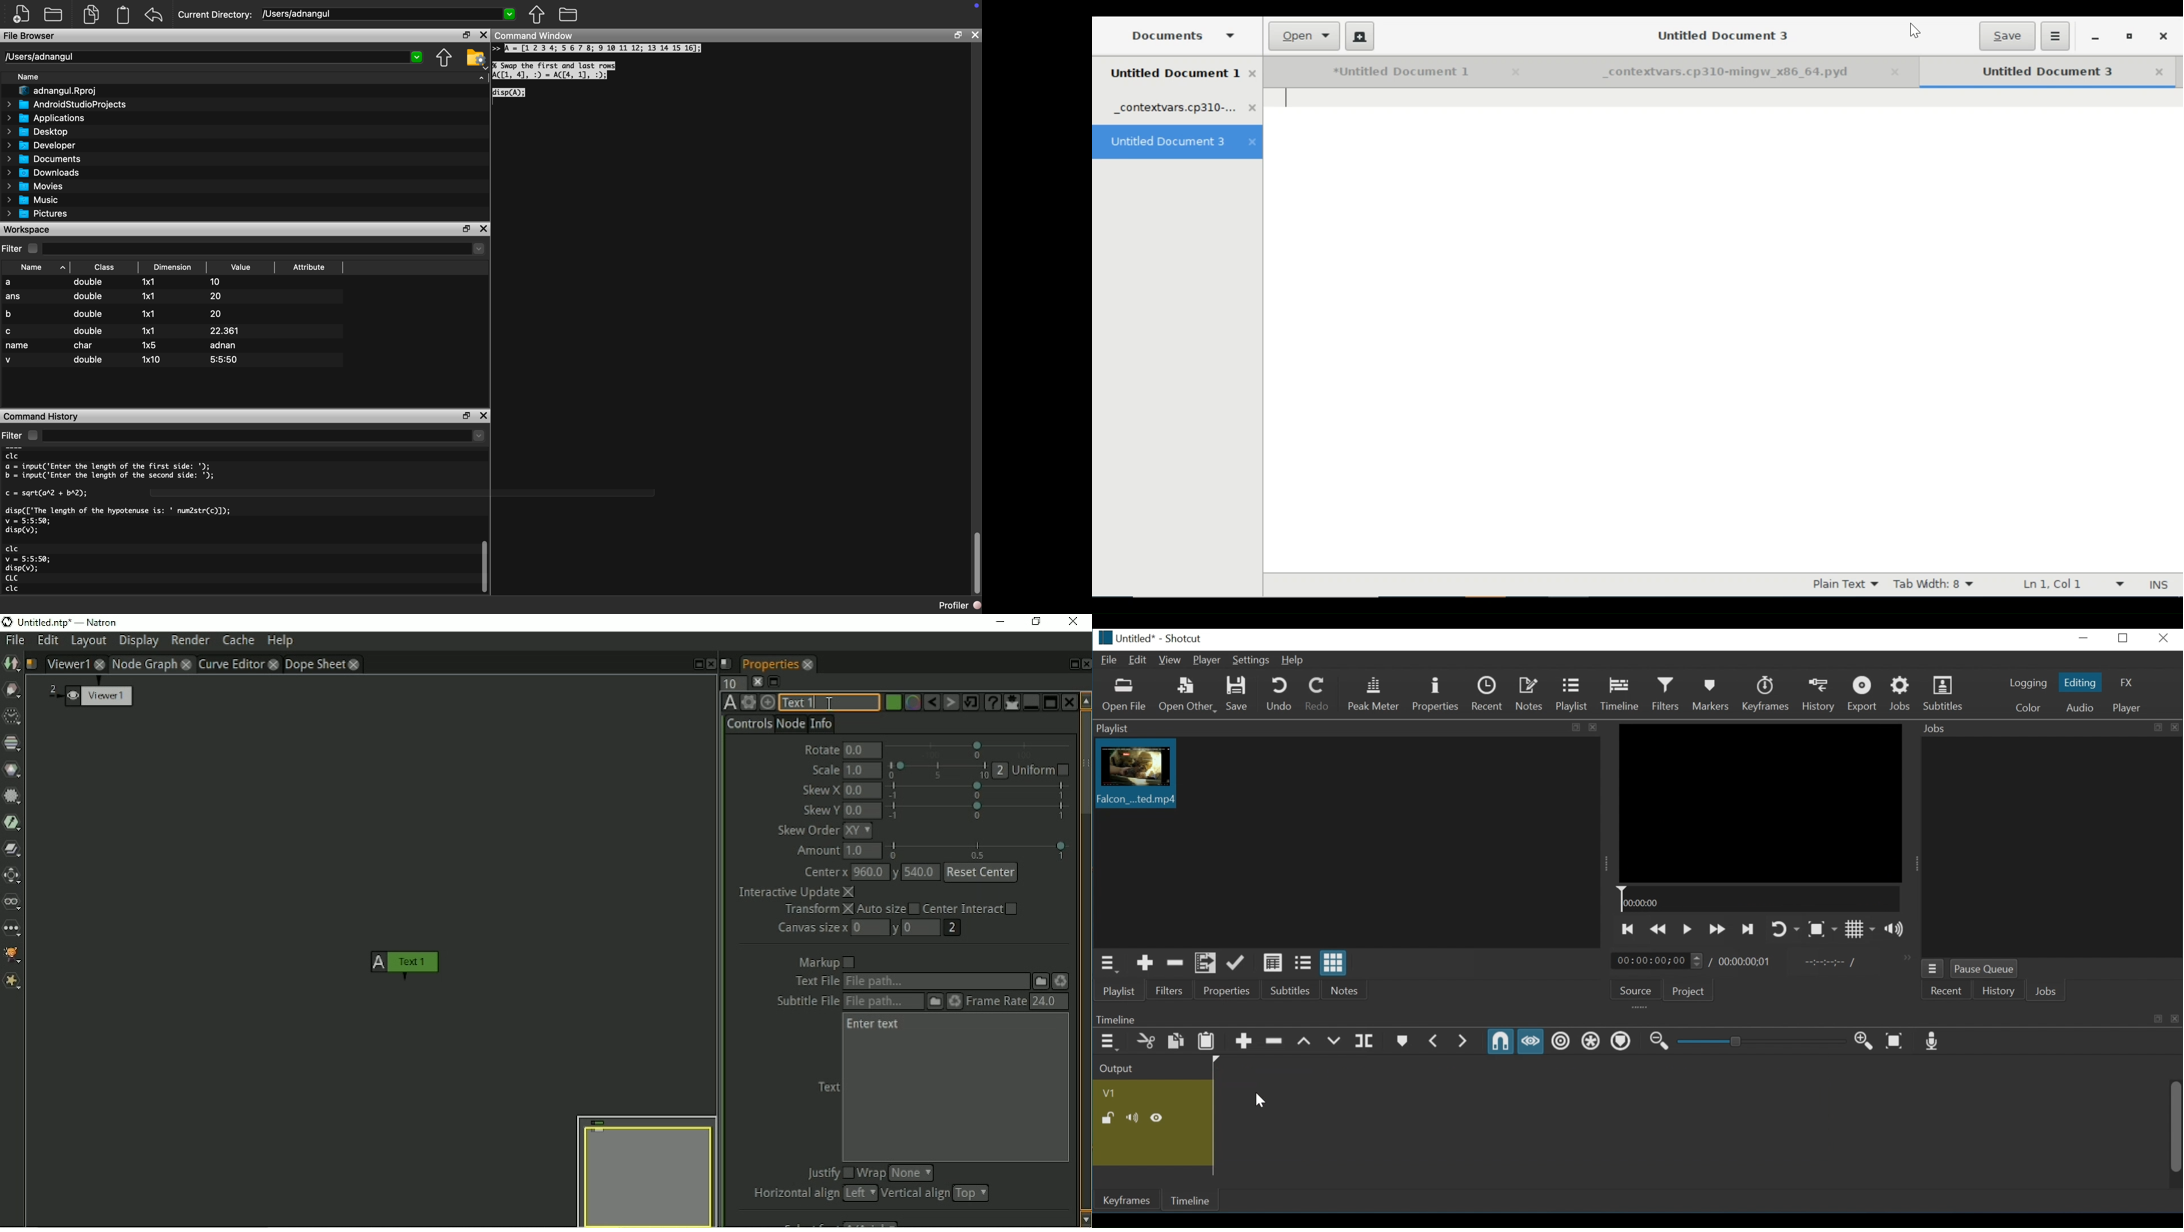  Describe the element at coordinates (1531, 1042) in the screenshot. I see `Scrub while dragging` at that location.